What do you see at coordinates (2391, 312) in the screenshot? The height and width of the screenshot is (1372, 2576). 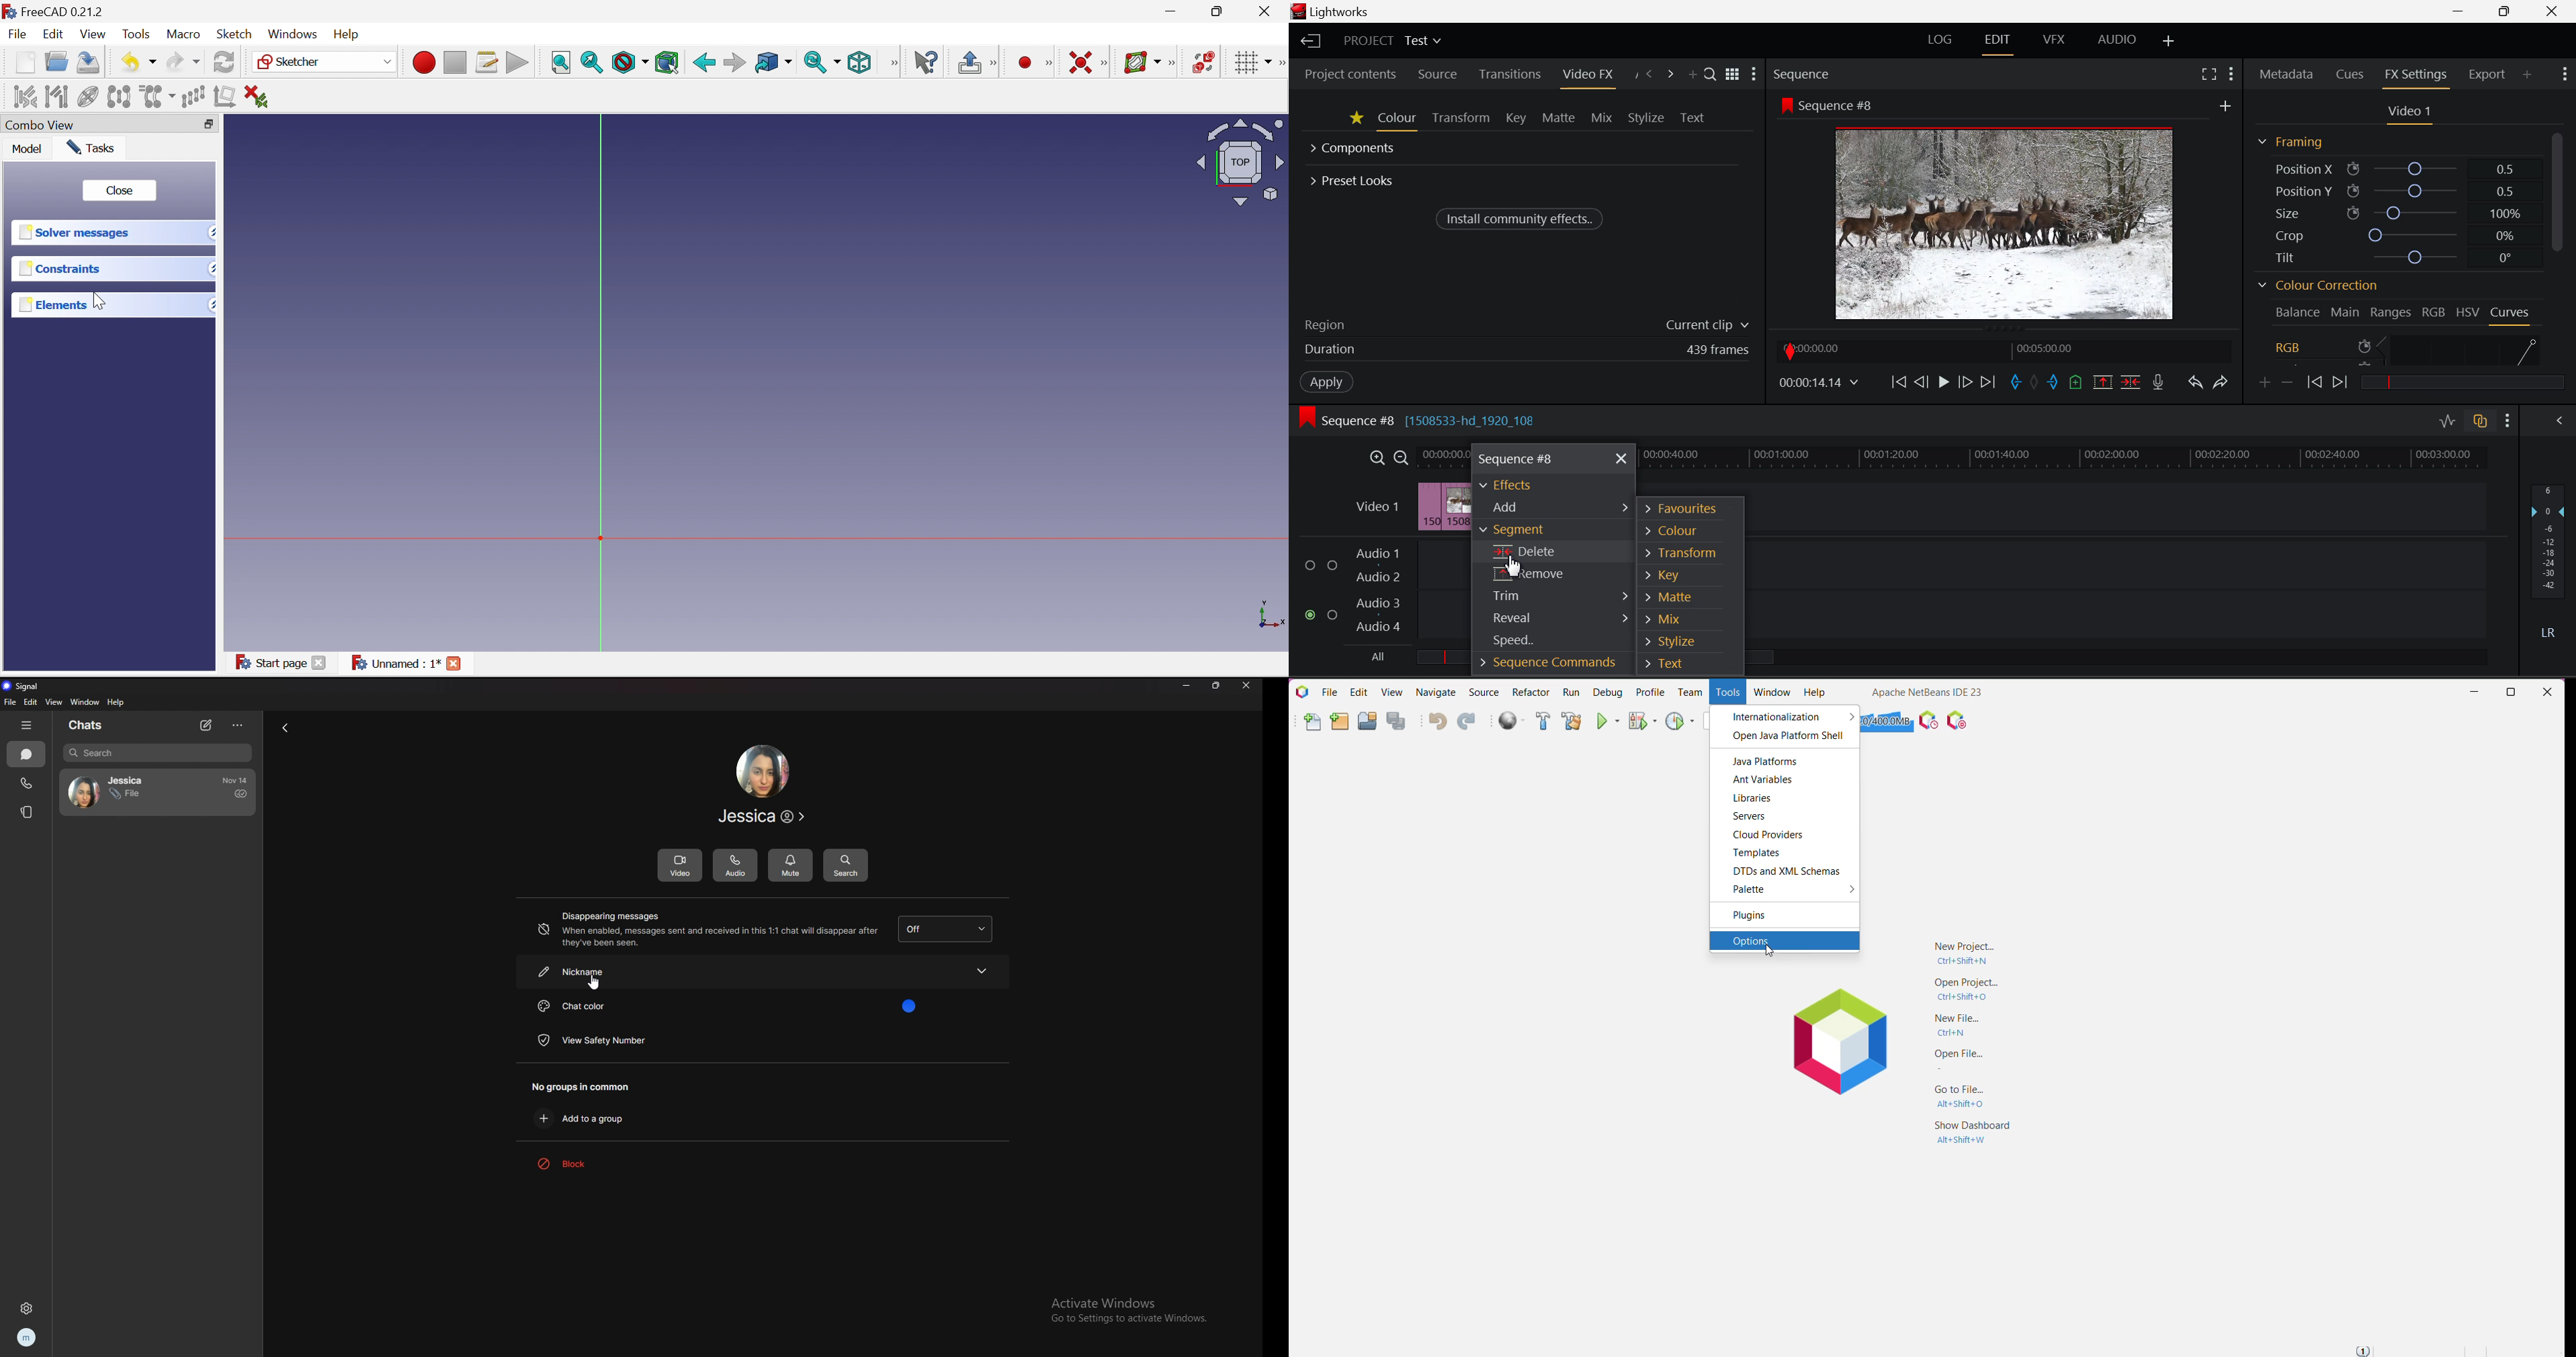 I see `Ranges` at bounding box center [2391, 312].